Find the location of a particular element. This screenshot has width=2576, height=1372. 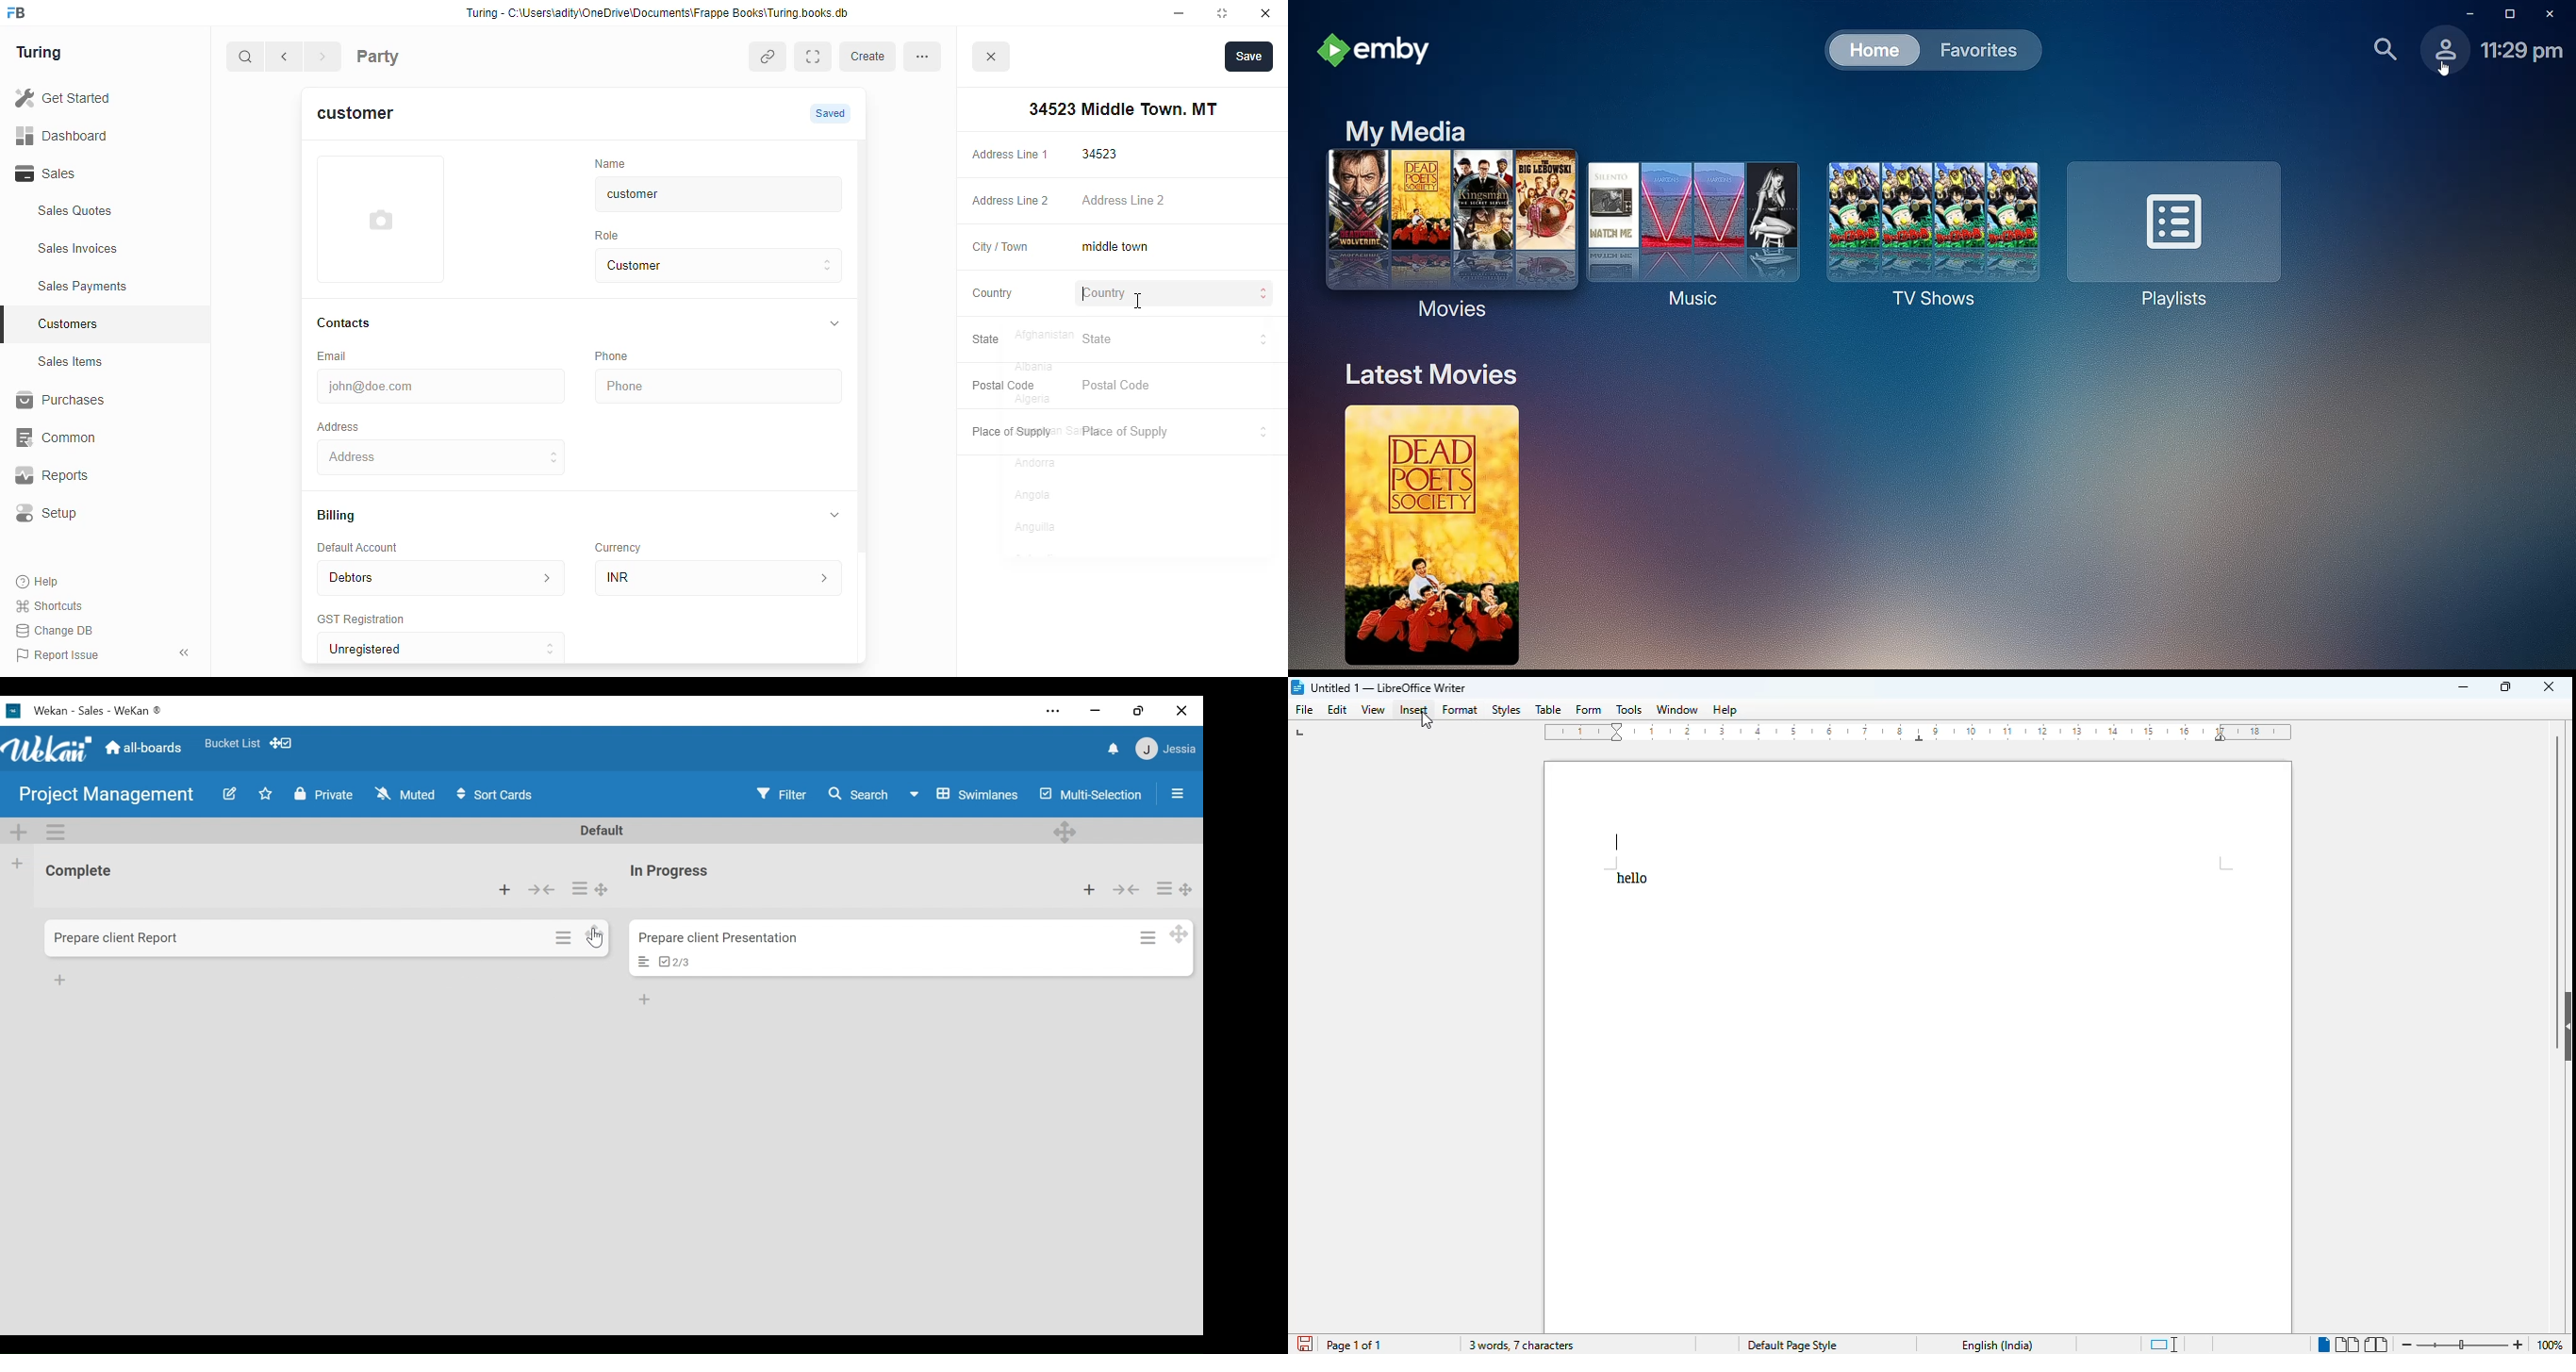

Phone is located at coordinates (721, 387).